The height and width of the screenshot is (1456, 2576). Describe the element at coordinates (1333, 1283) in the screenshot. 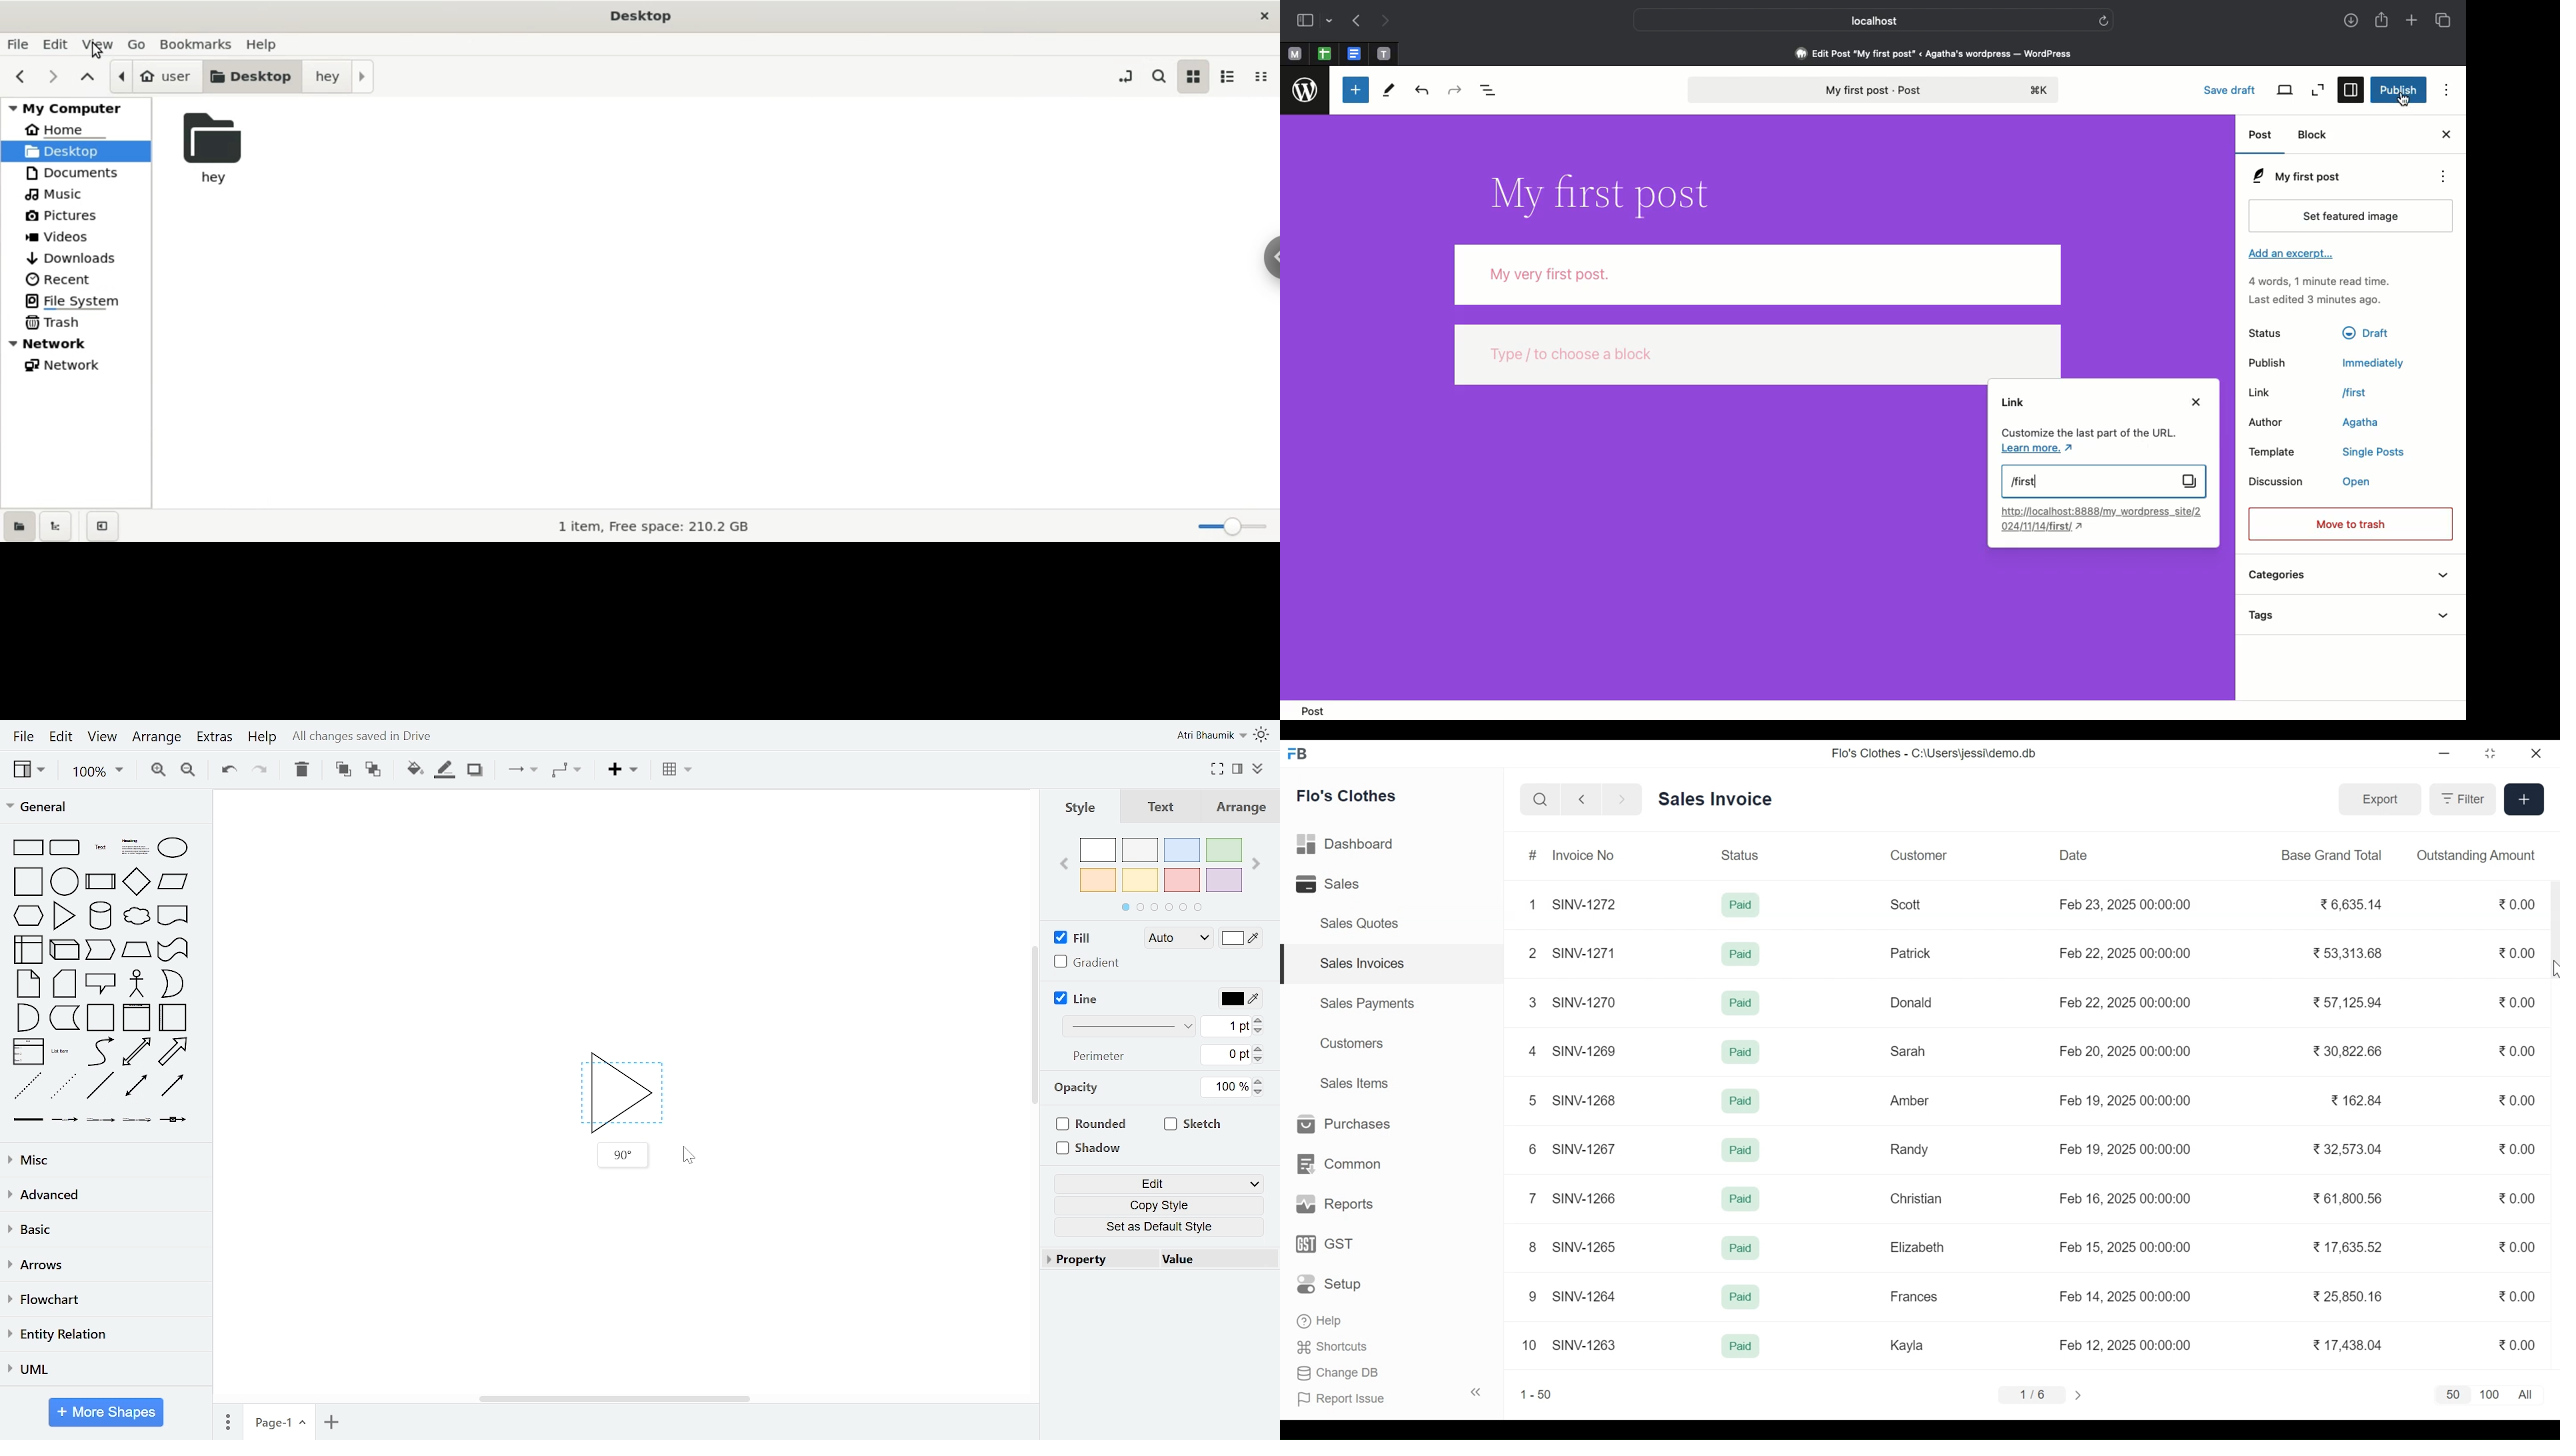

I see `Setup` at that location.